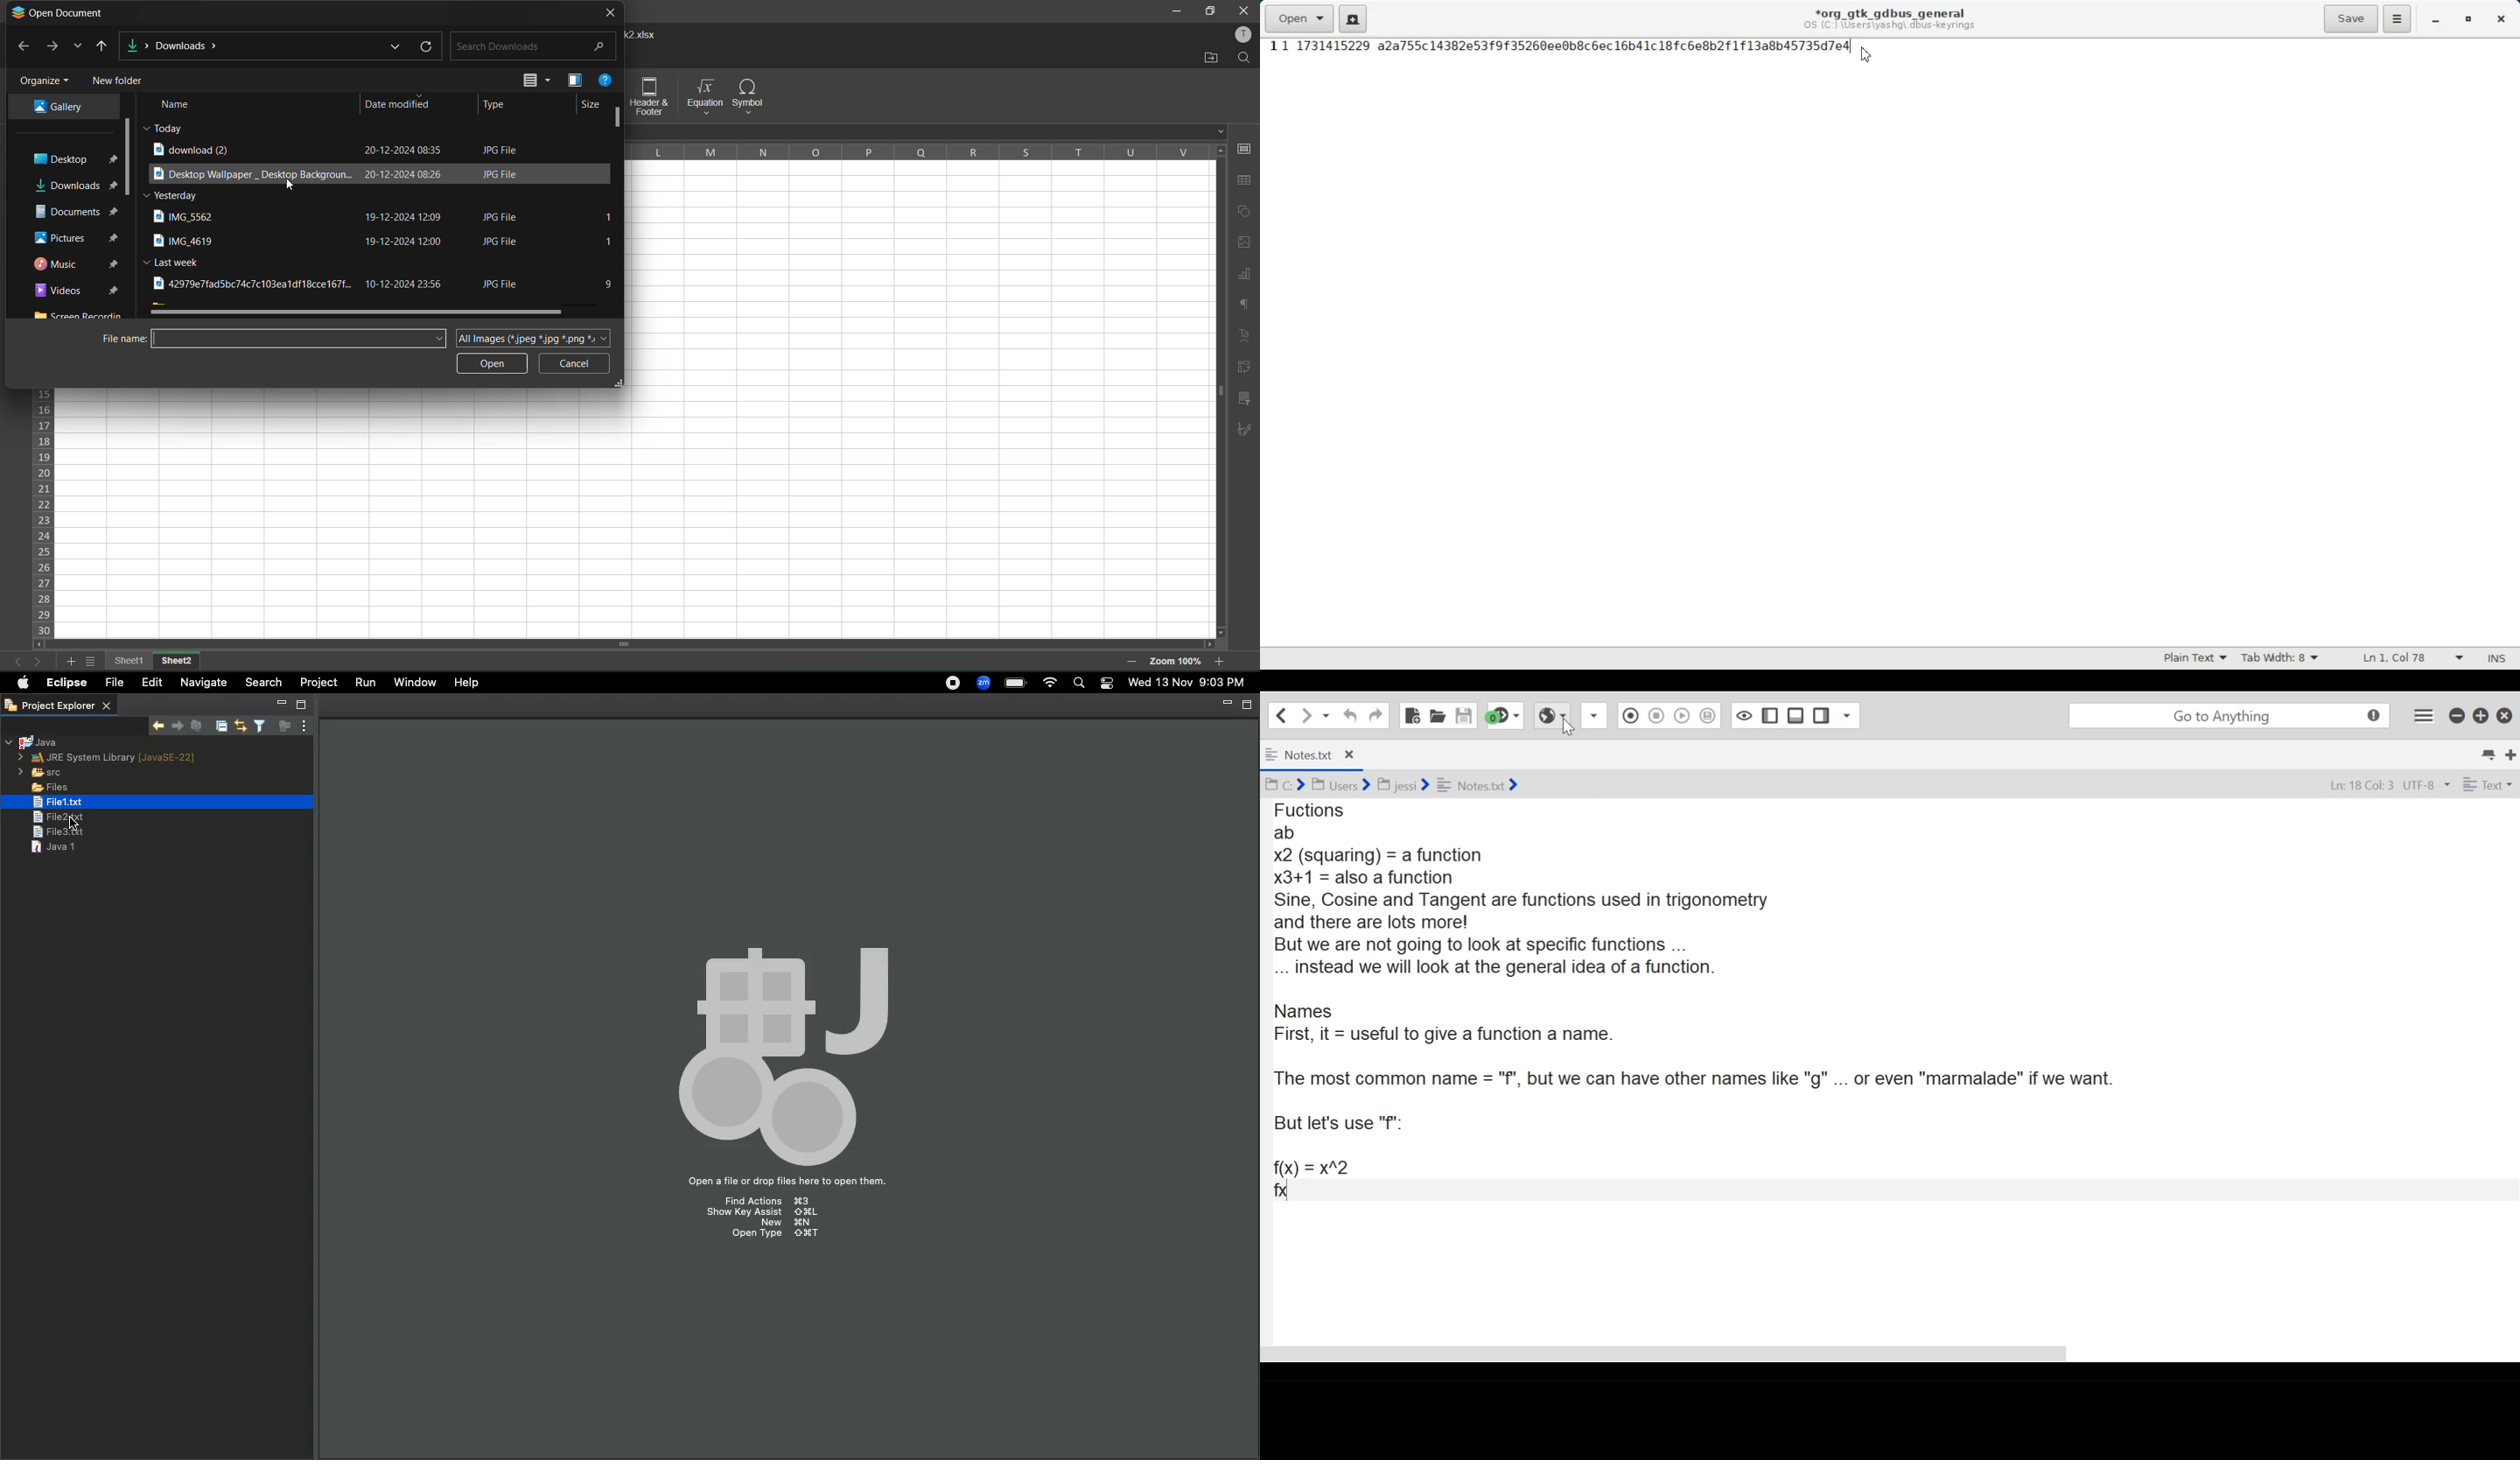  What do you see at coordinates (574, 80) in the screenshot?
I see `preview pane` at bounding box center [574, 80].